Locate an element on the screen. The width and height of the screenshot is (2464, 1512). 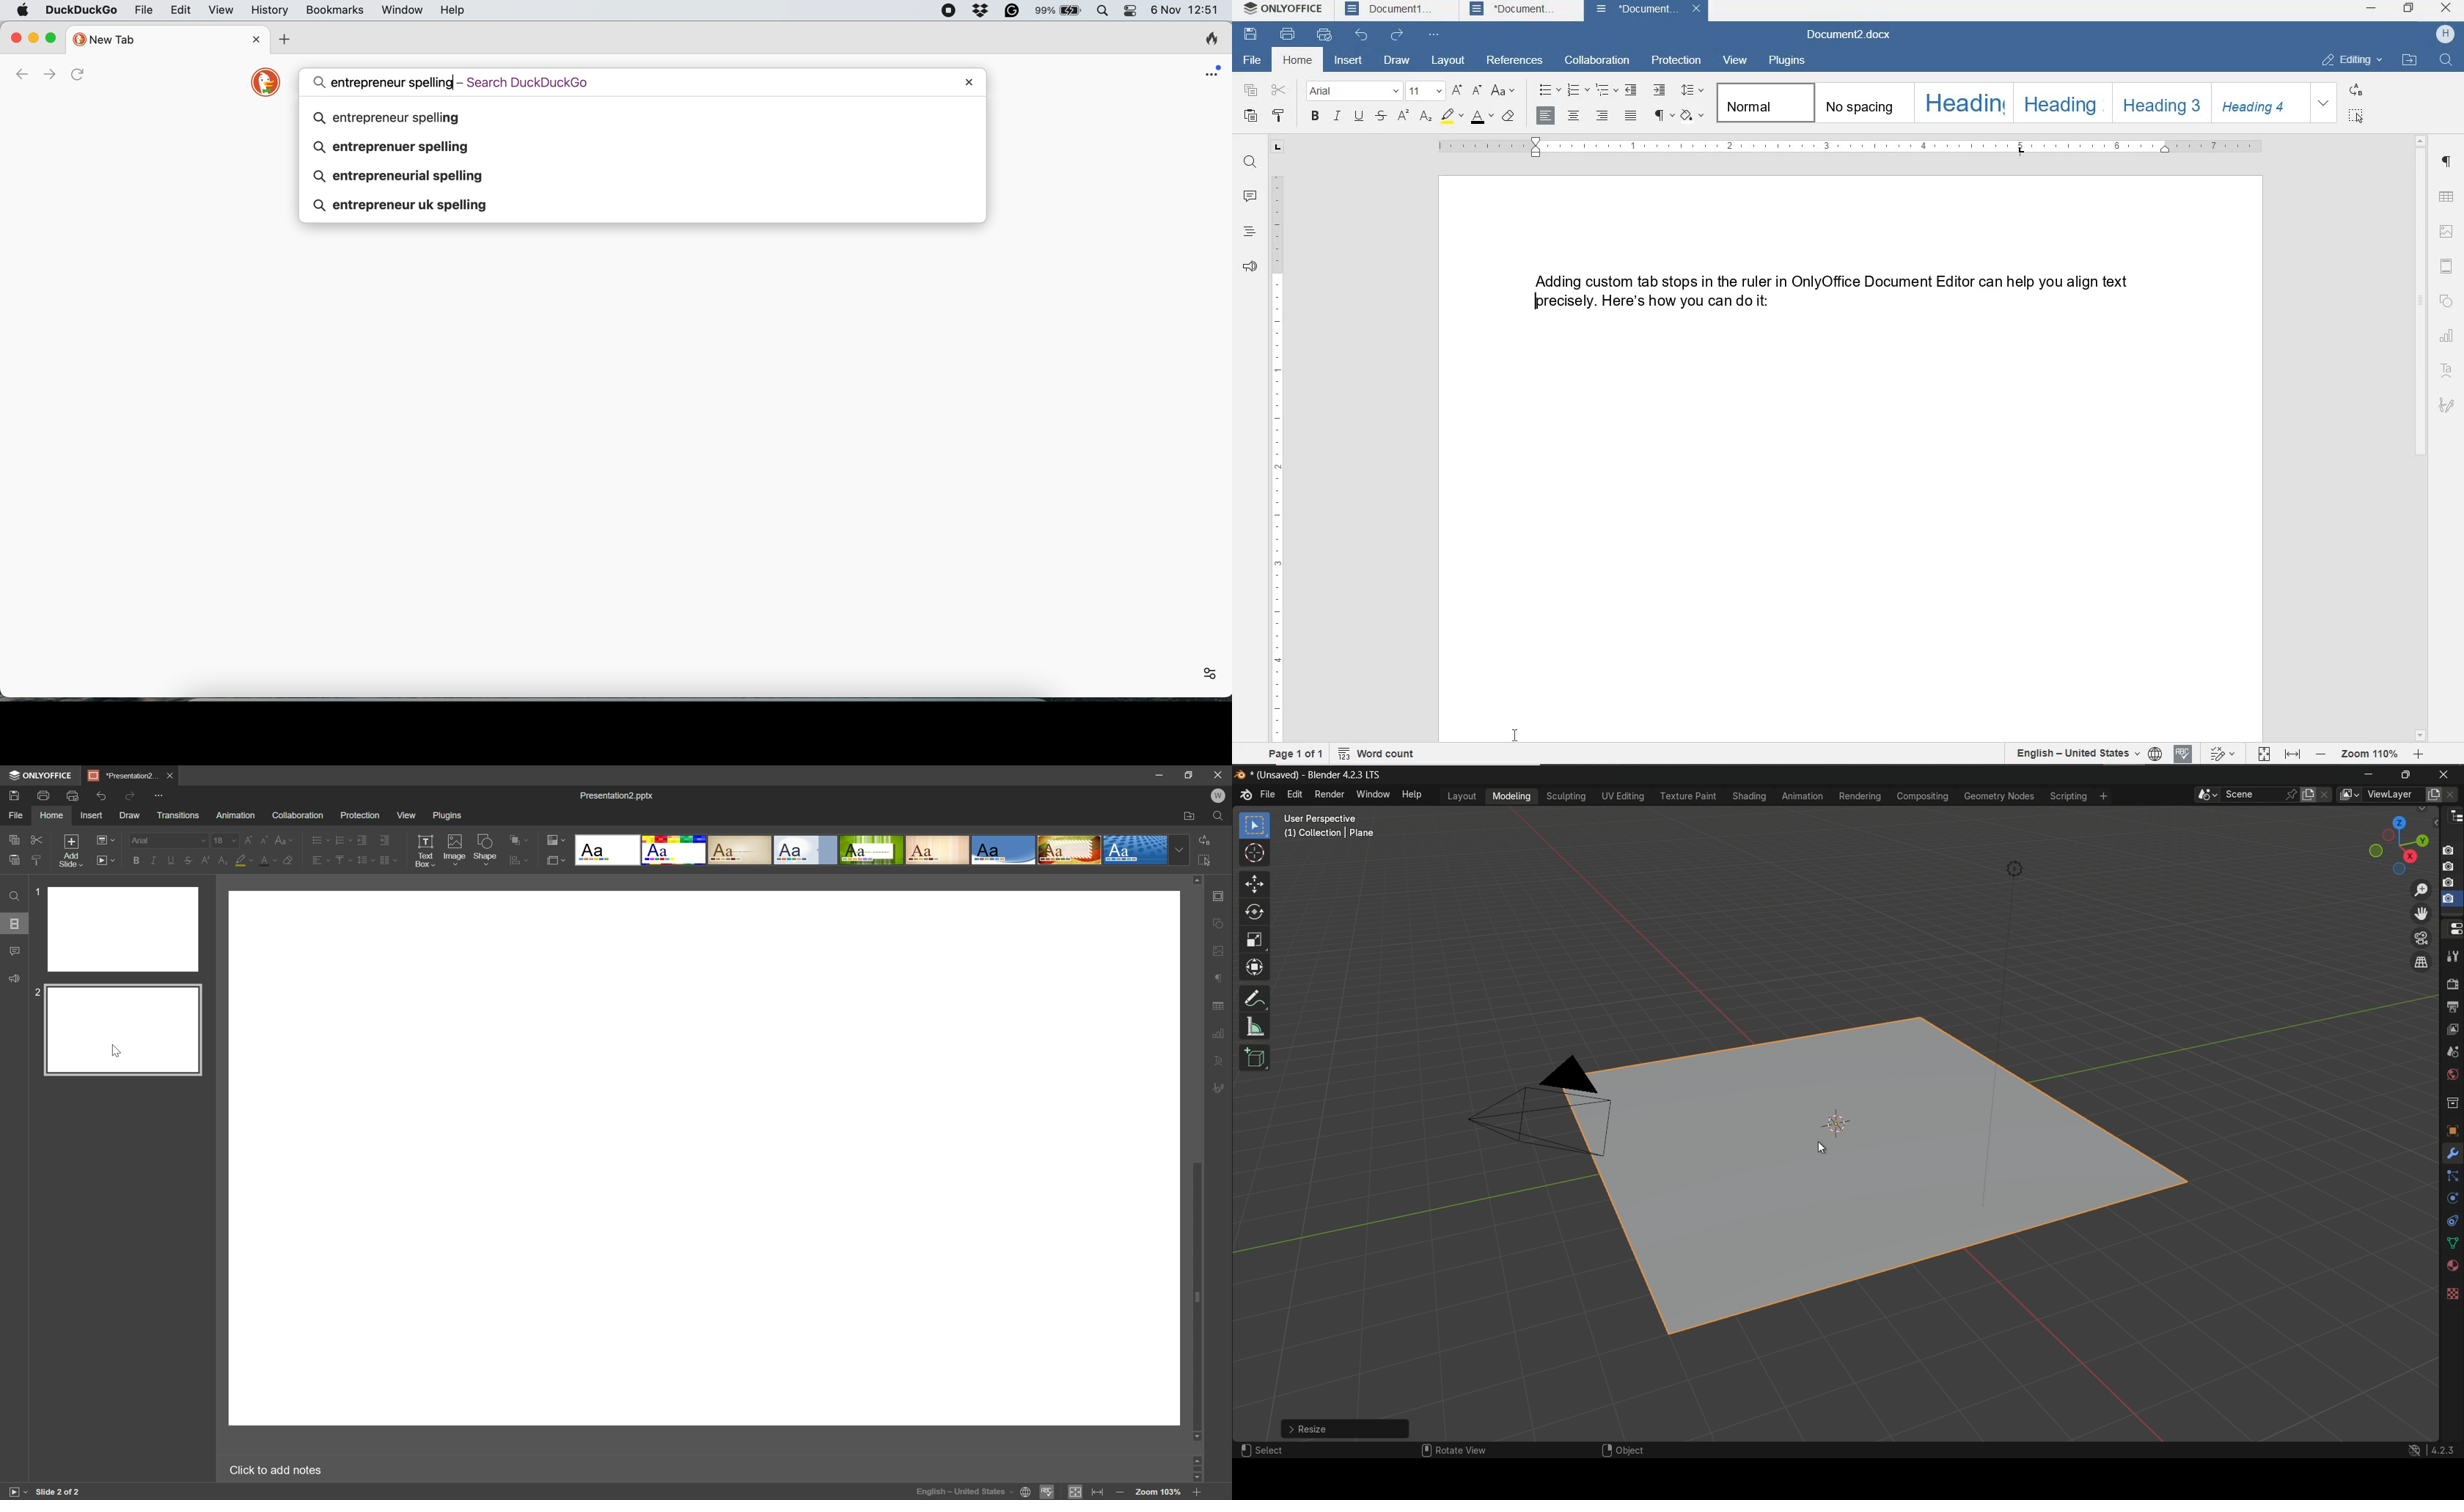
measure is located at coordinates (1256, 1029).